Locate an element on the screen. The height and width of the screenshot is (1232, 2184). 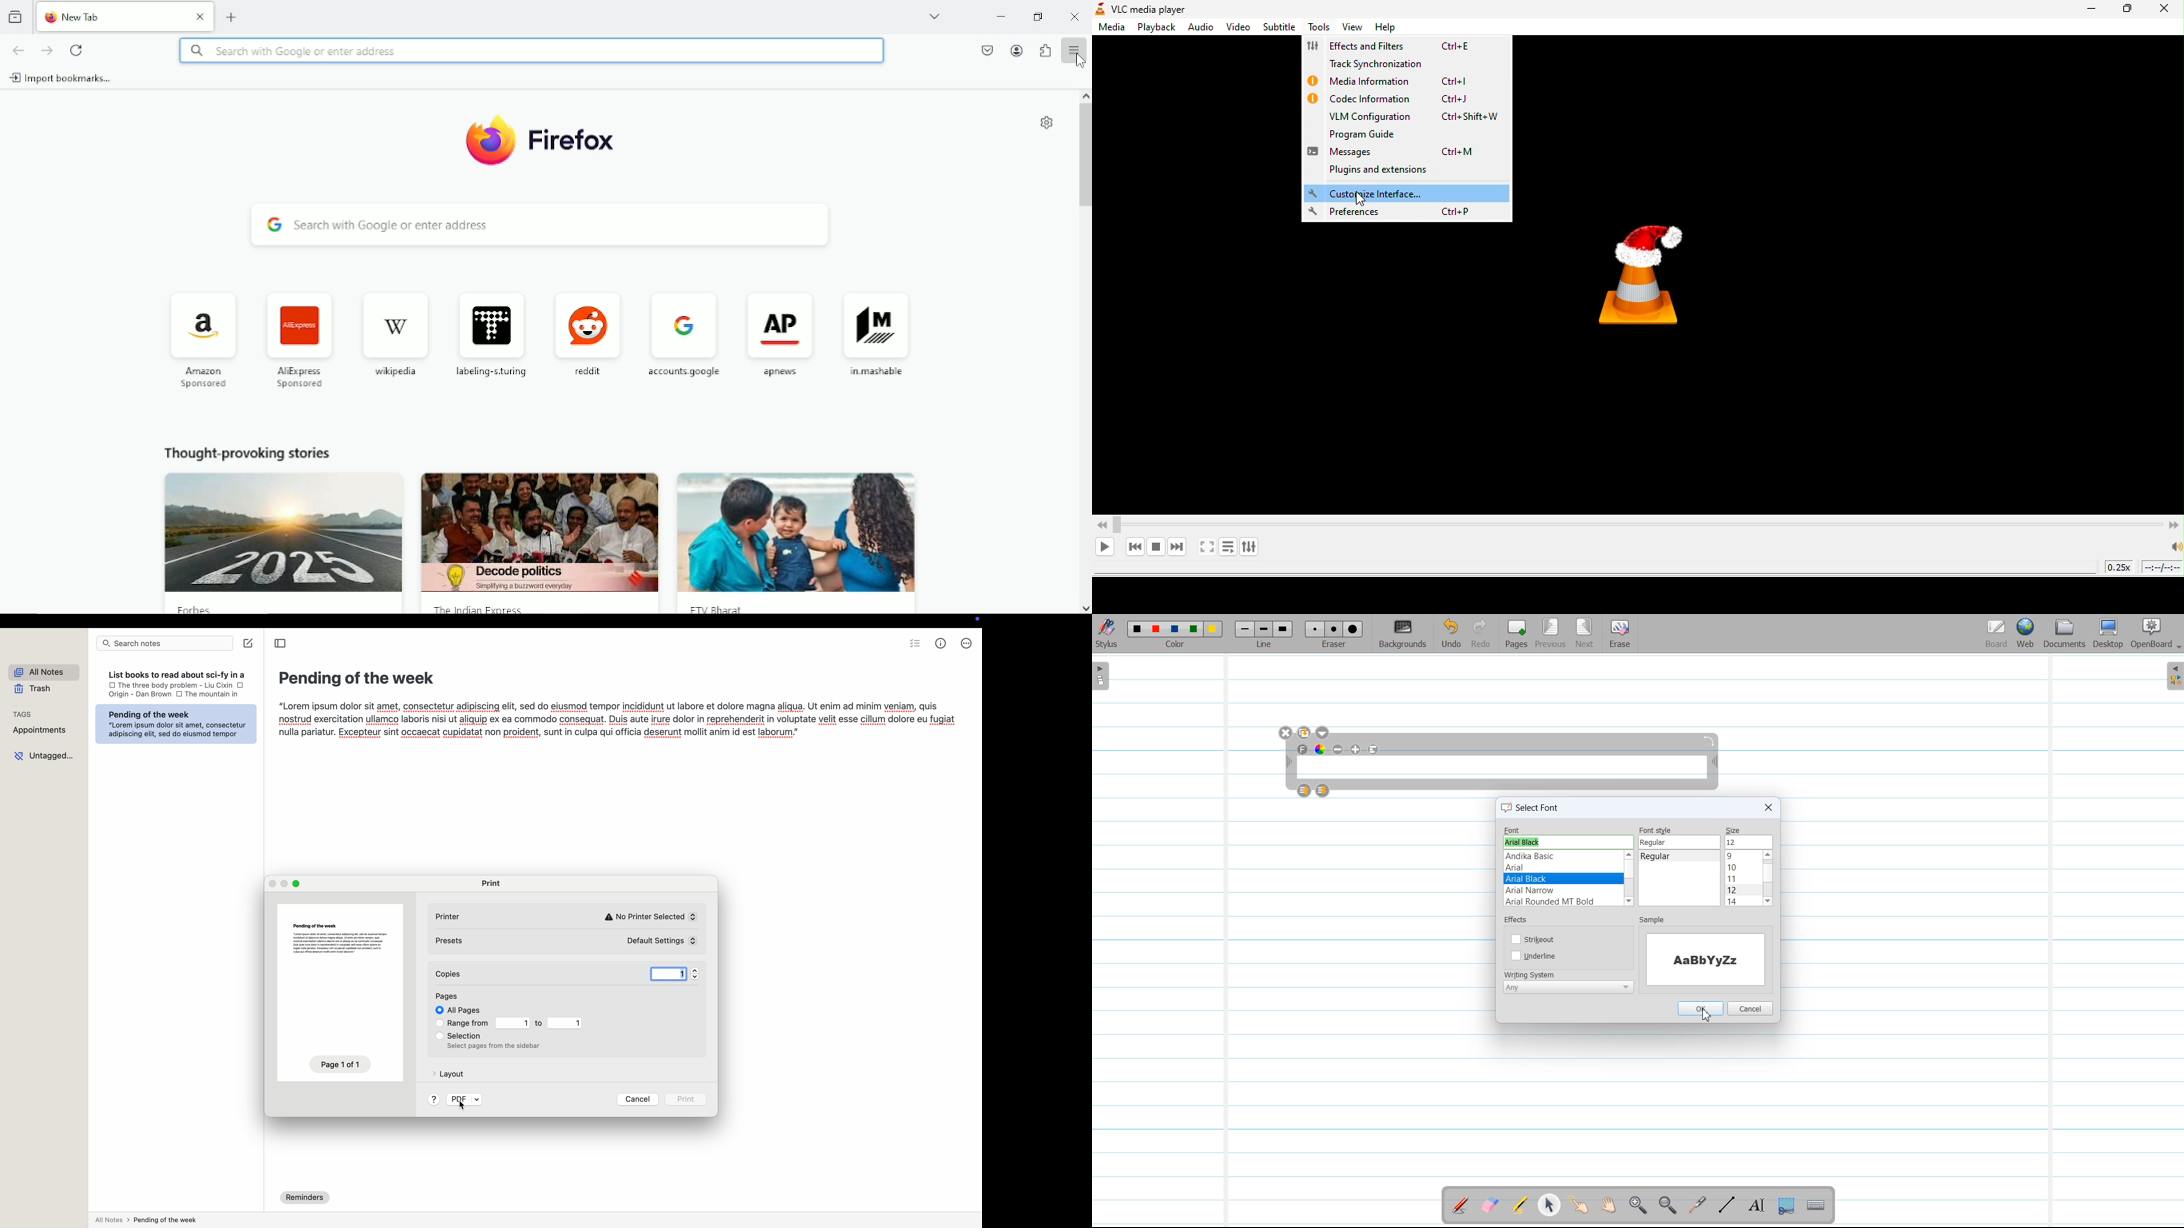
cancel is located at coordinates (639, 1099).